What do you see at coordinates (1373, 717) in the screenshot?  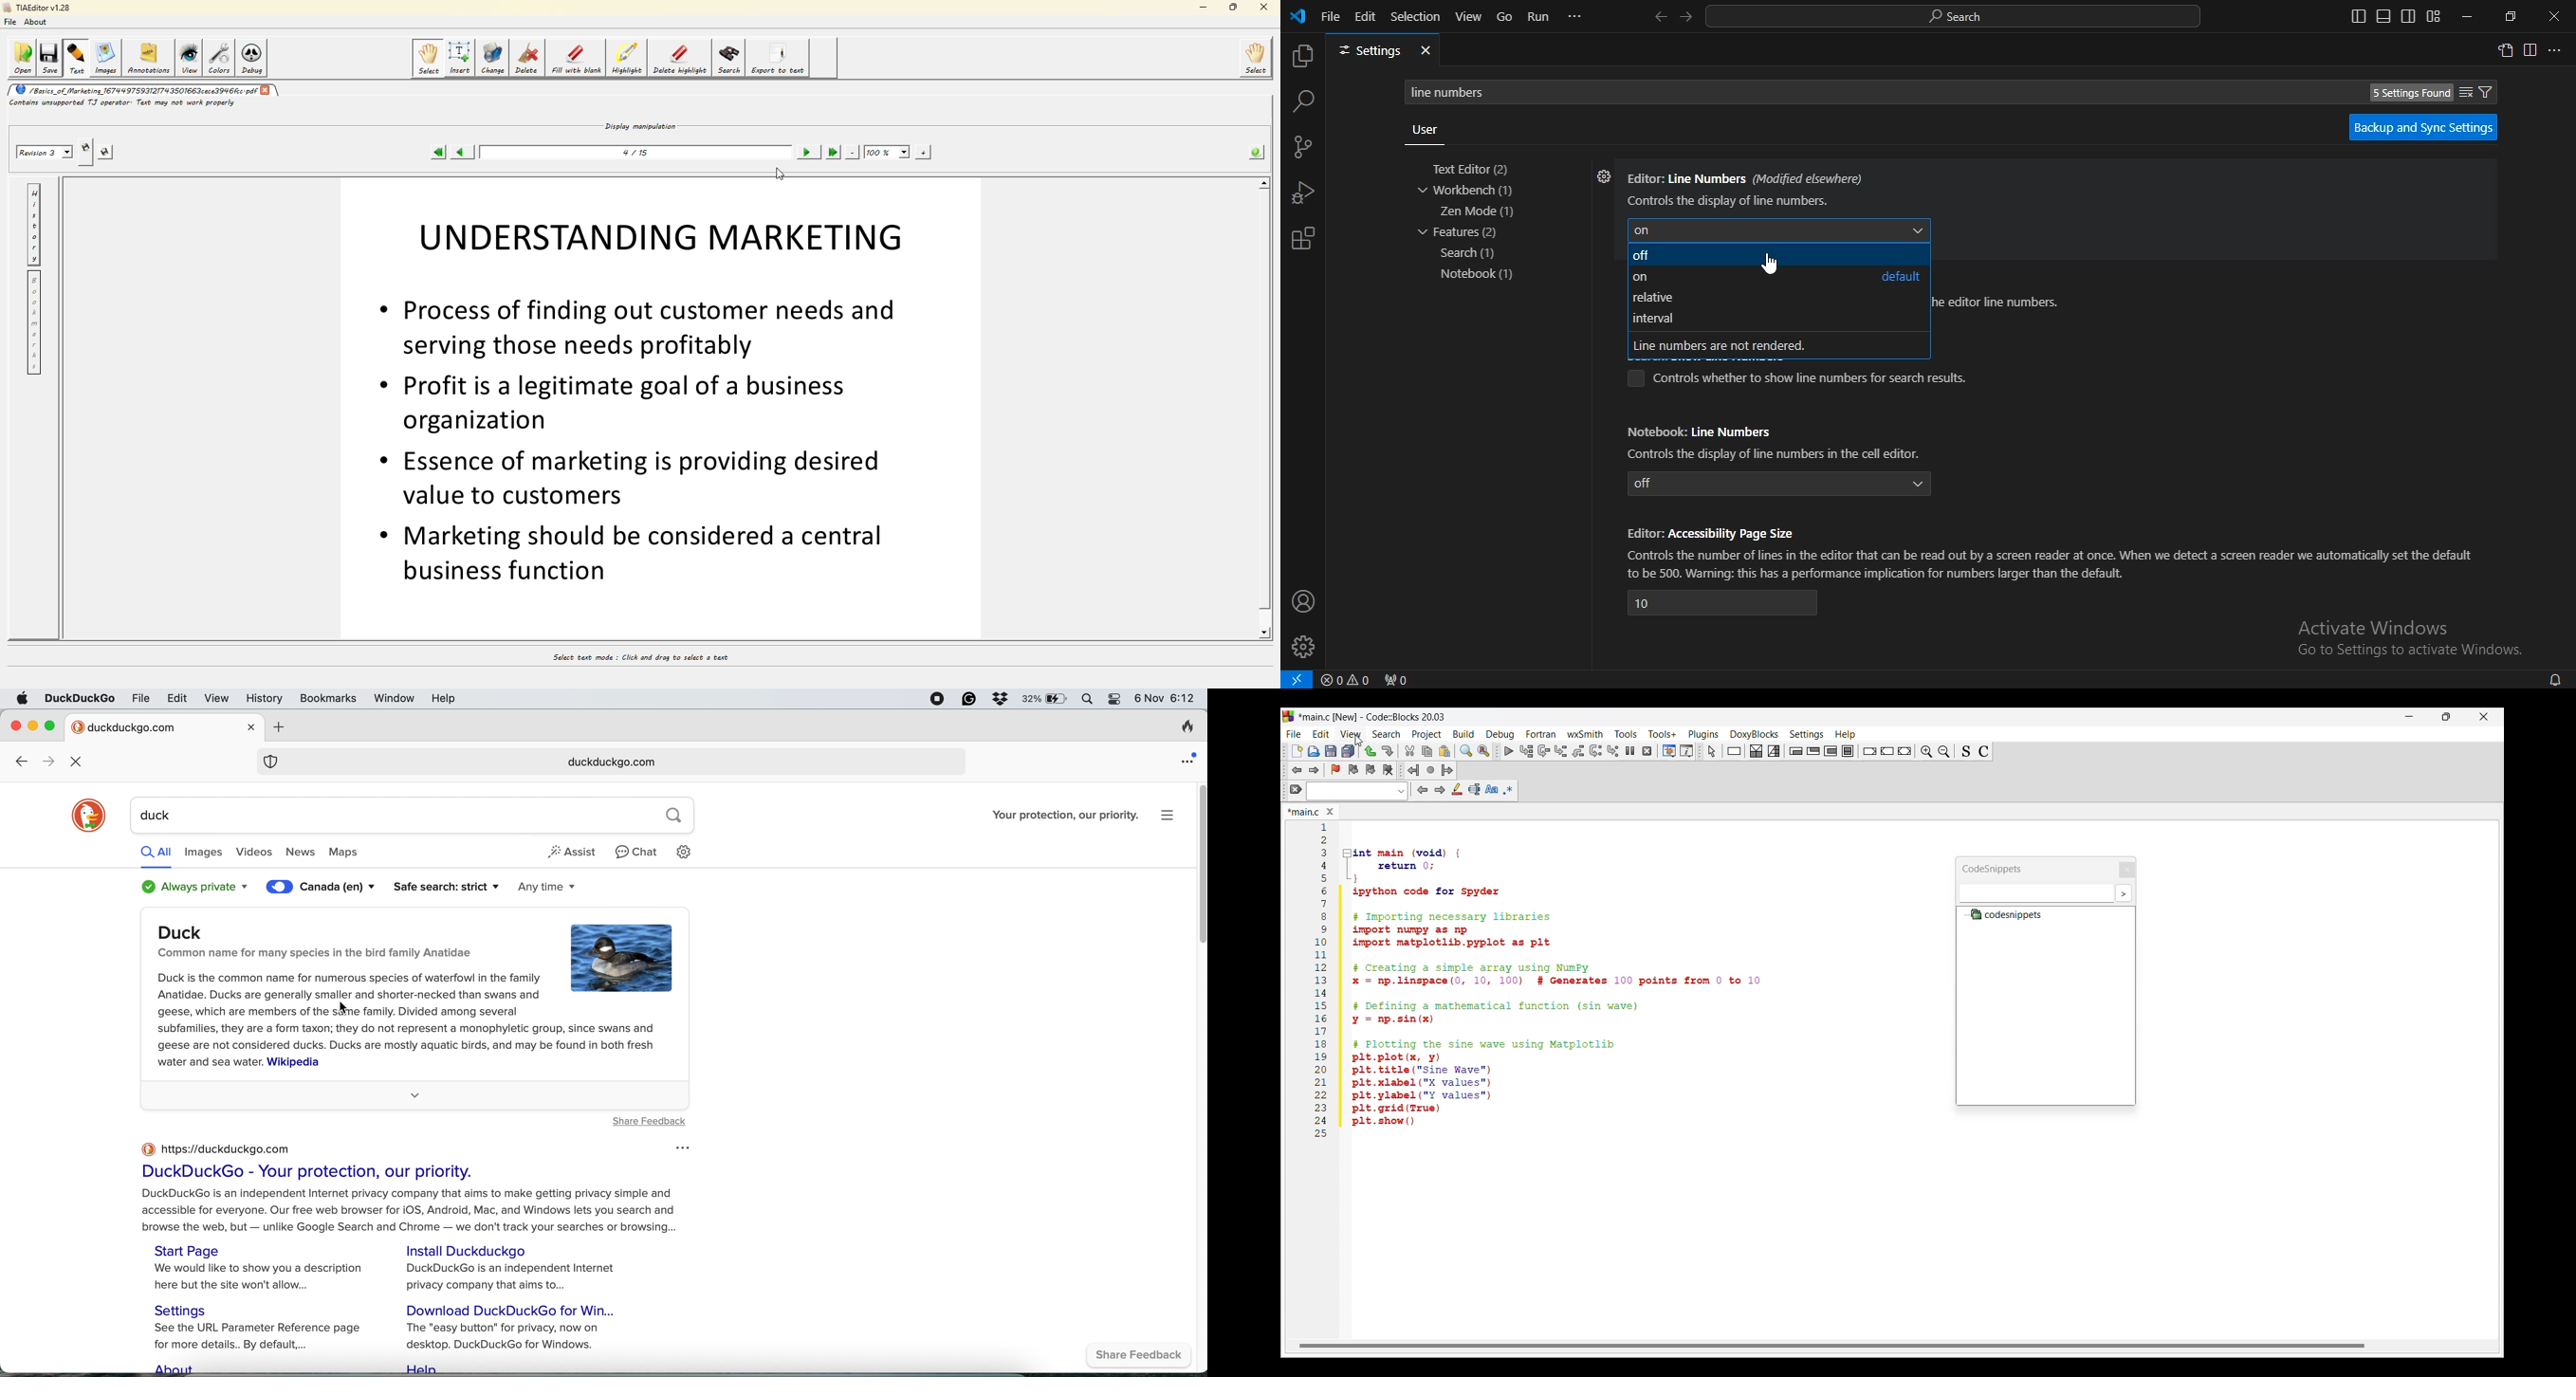 I see `Project name, software name and version` at bounding box center [1373, 717].